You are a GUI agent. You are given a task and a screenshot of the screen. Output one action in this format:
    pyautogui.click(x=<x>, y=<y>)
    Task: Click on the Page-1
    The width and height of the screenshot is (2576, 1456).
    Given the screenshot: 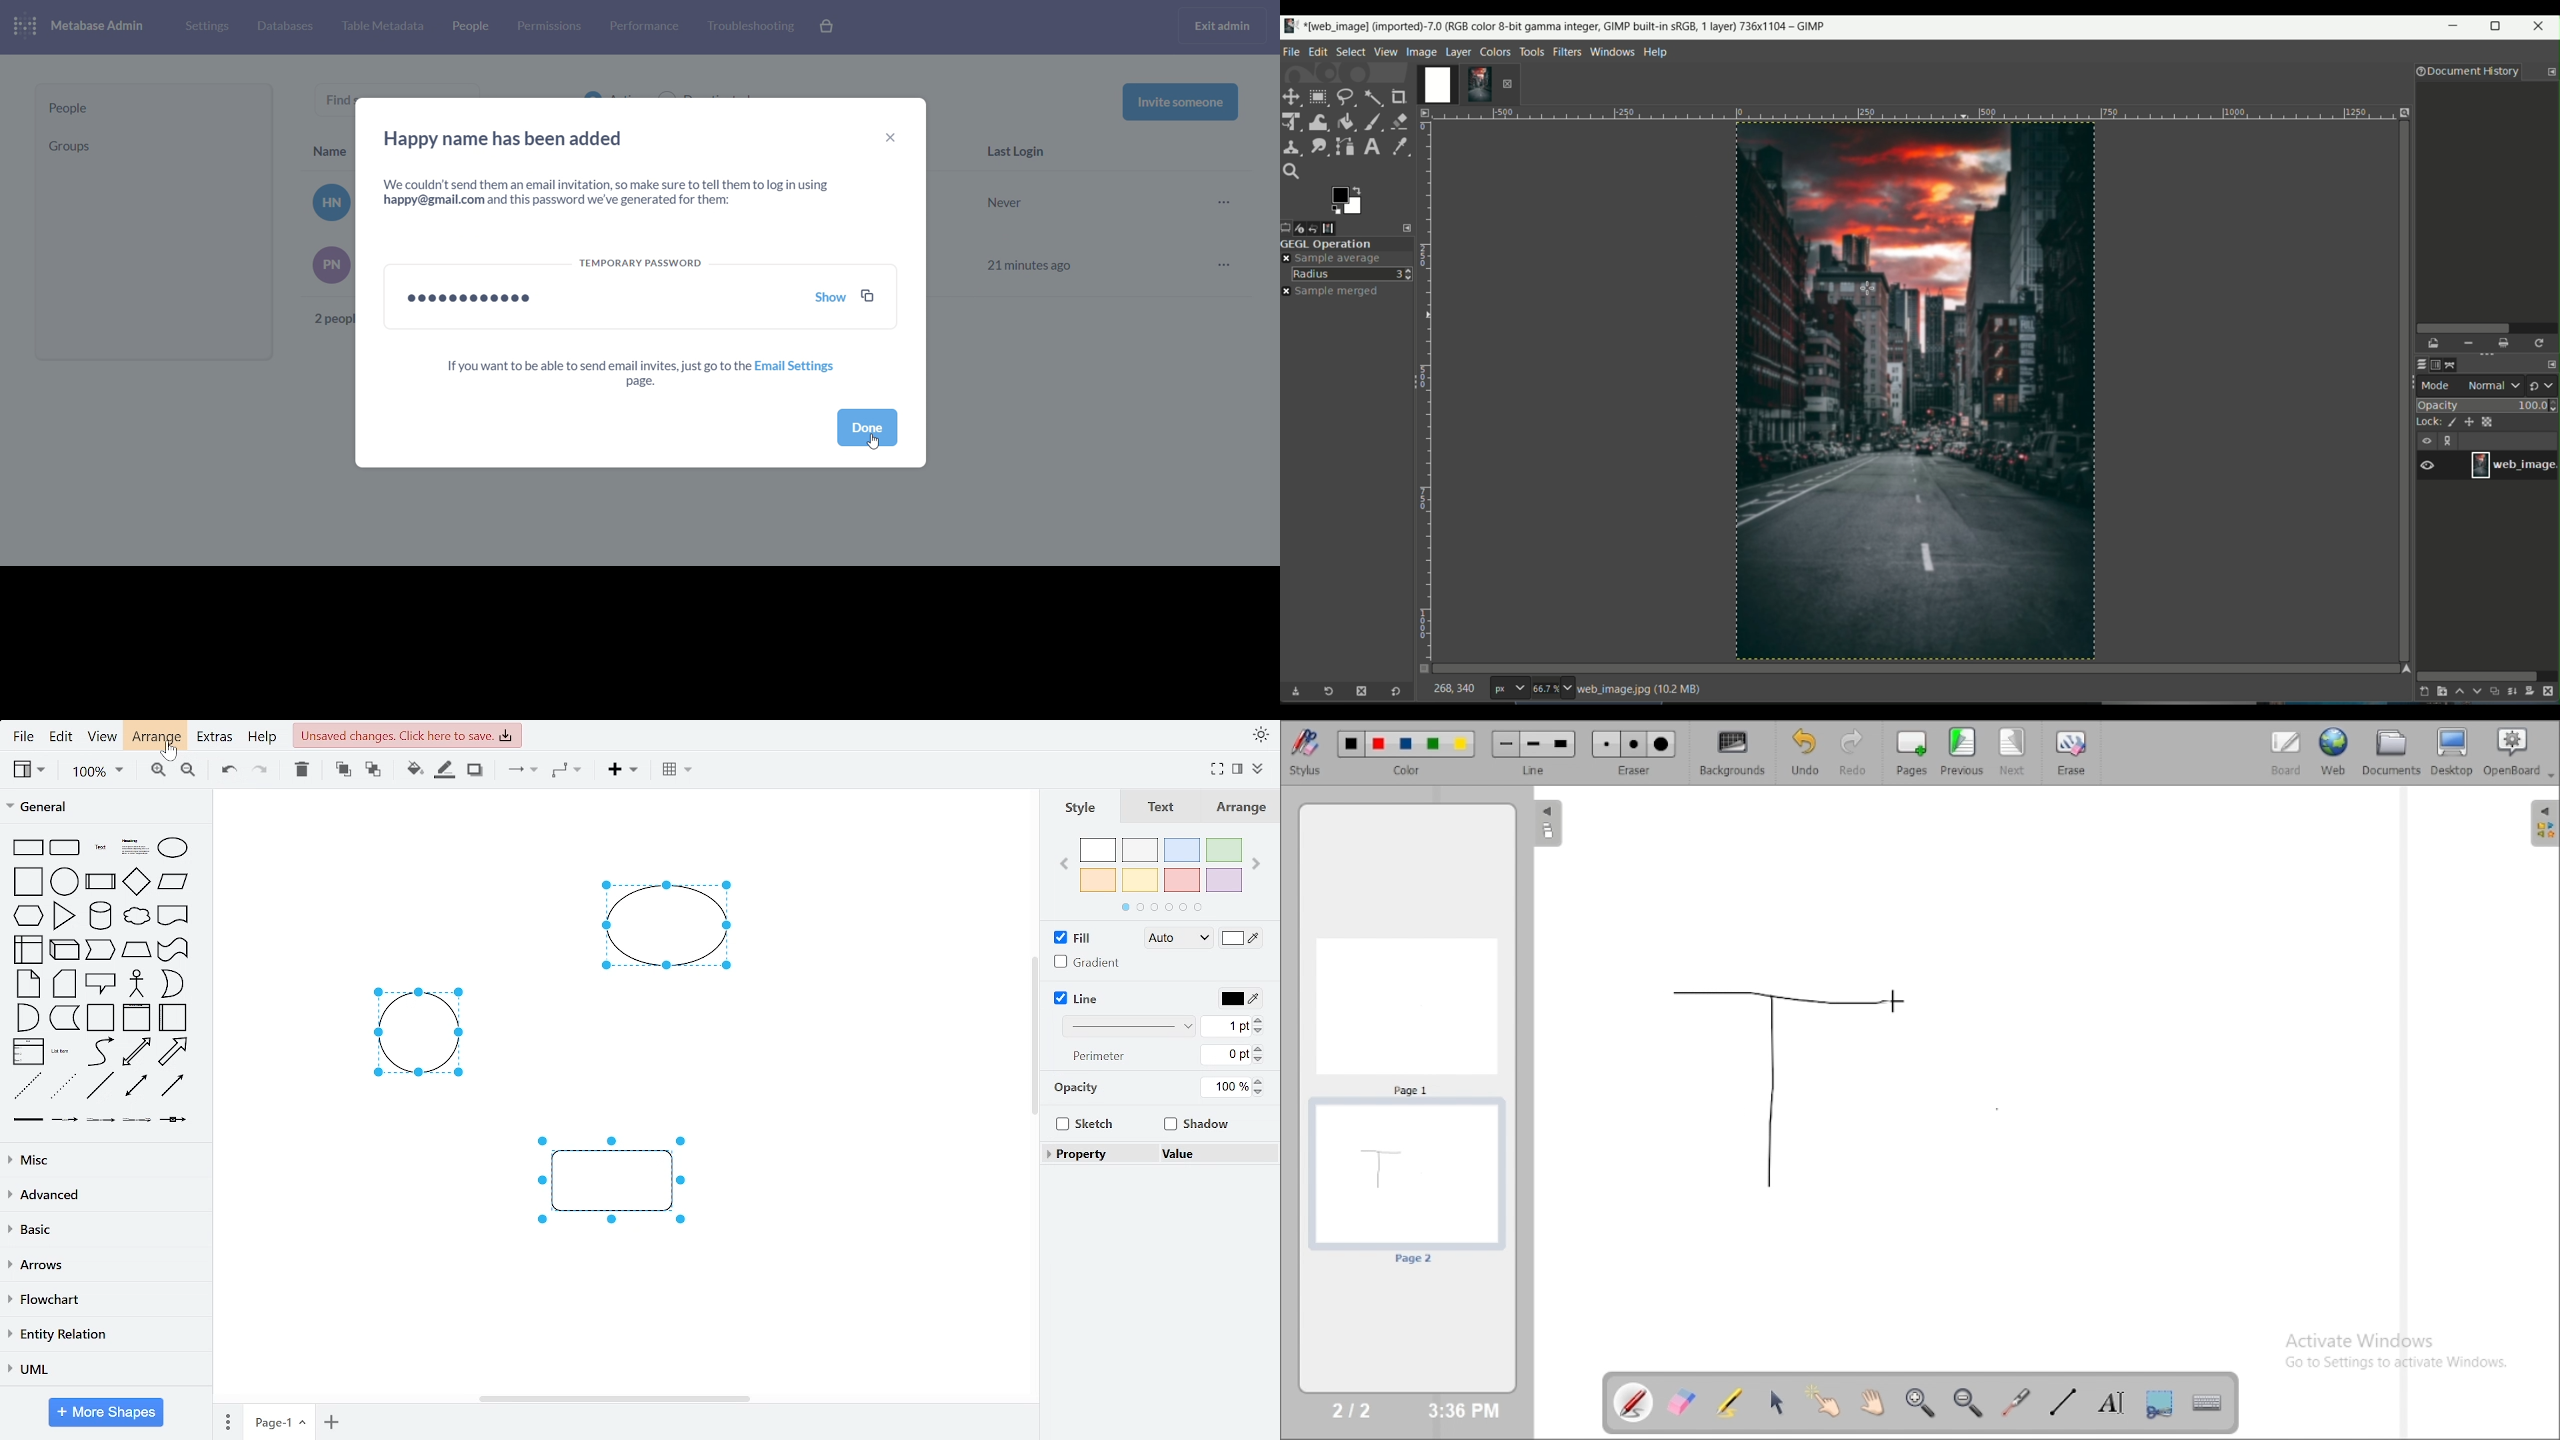 What is the action you would take?
    pyautogui.click(x=279, y=1421)
    